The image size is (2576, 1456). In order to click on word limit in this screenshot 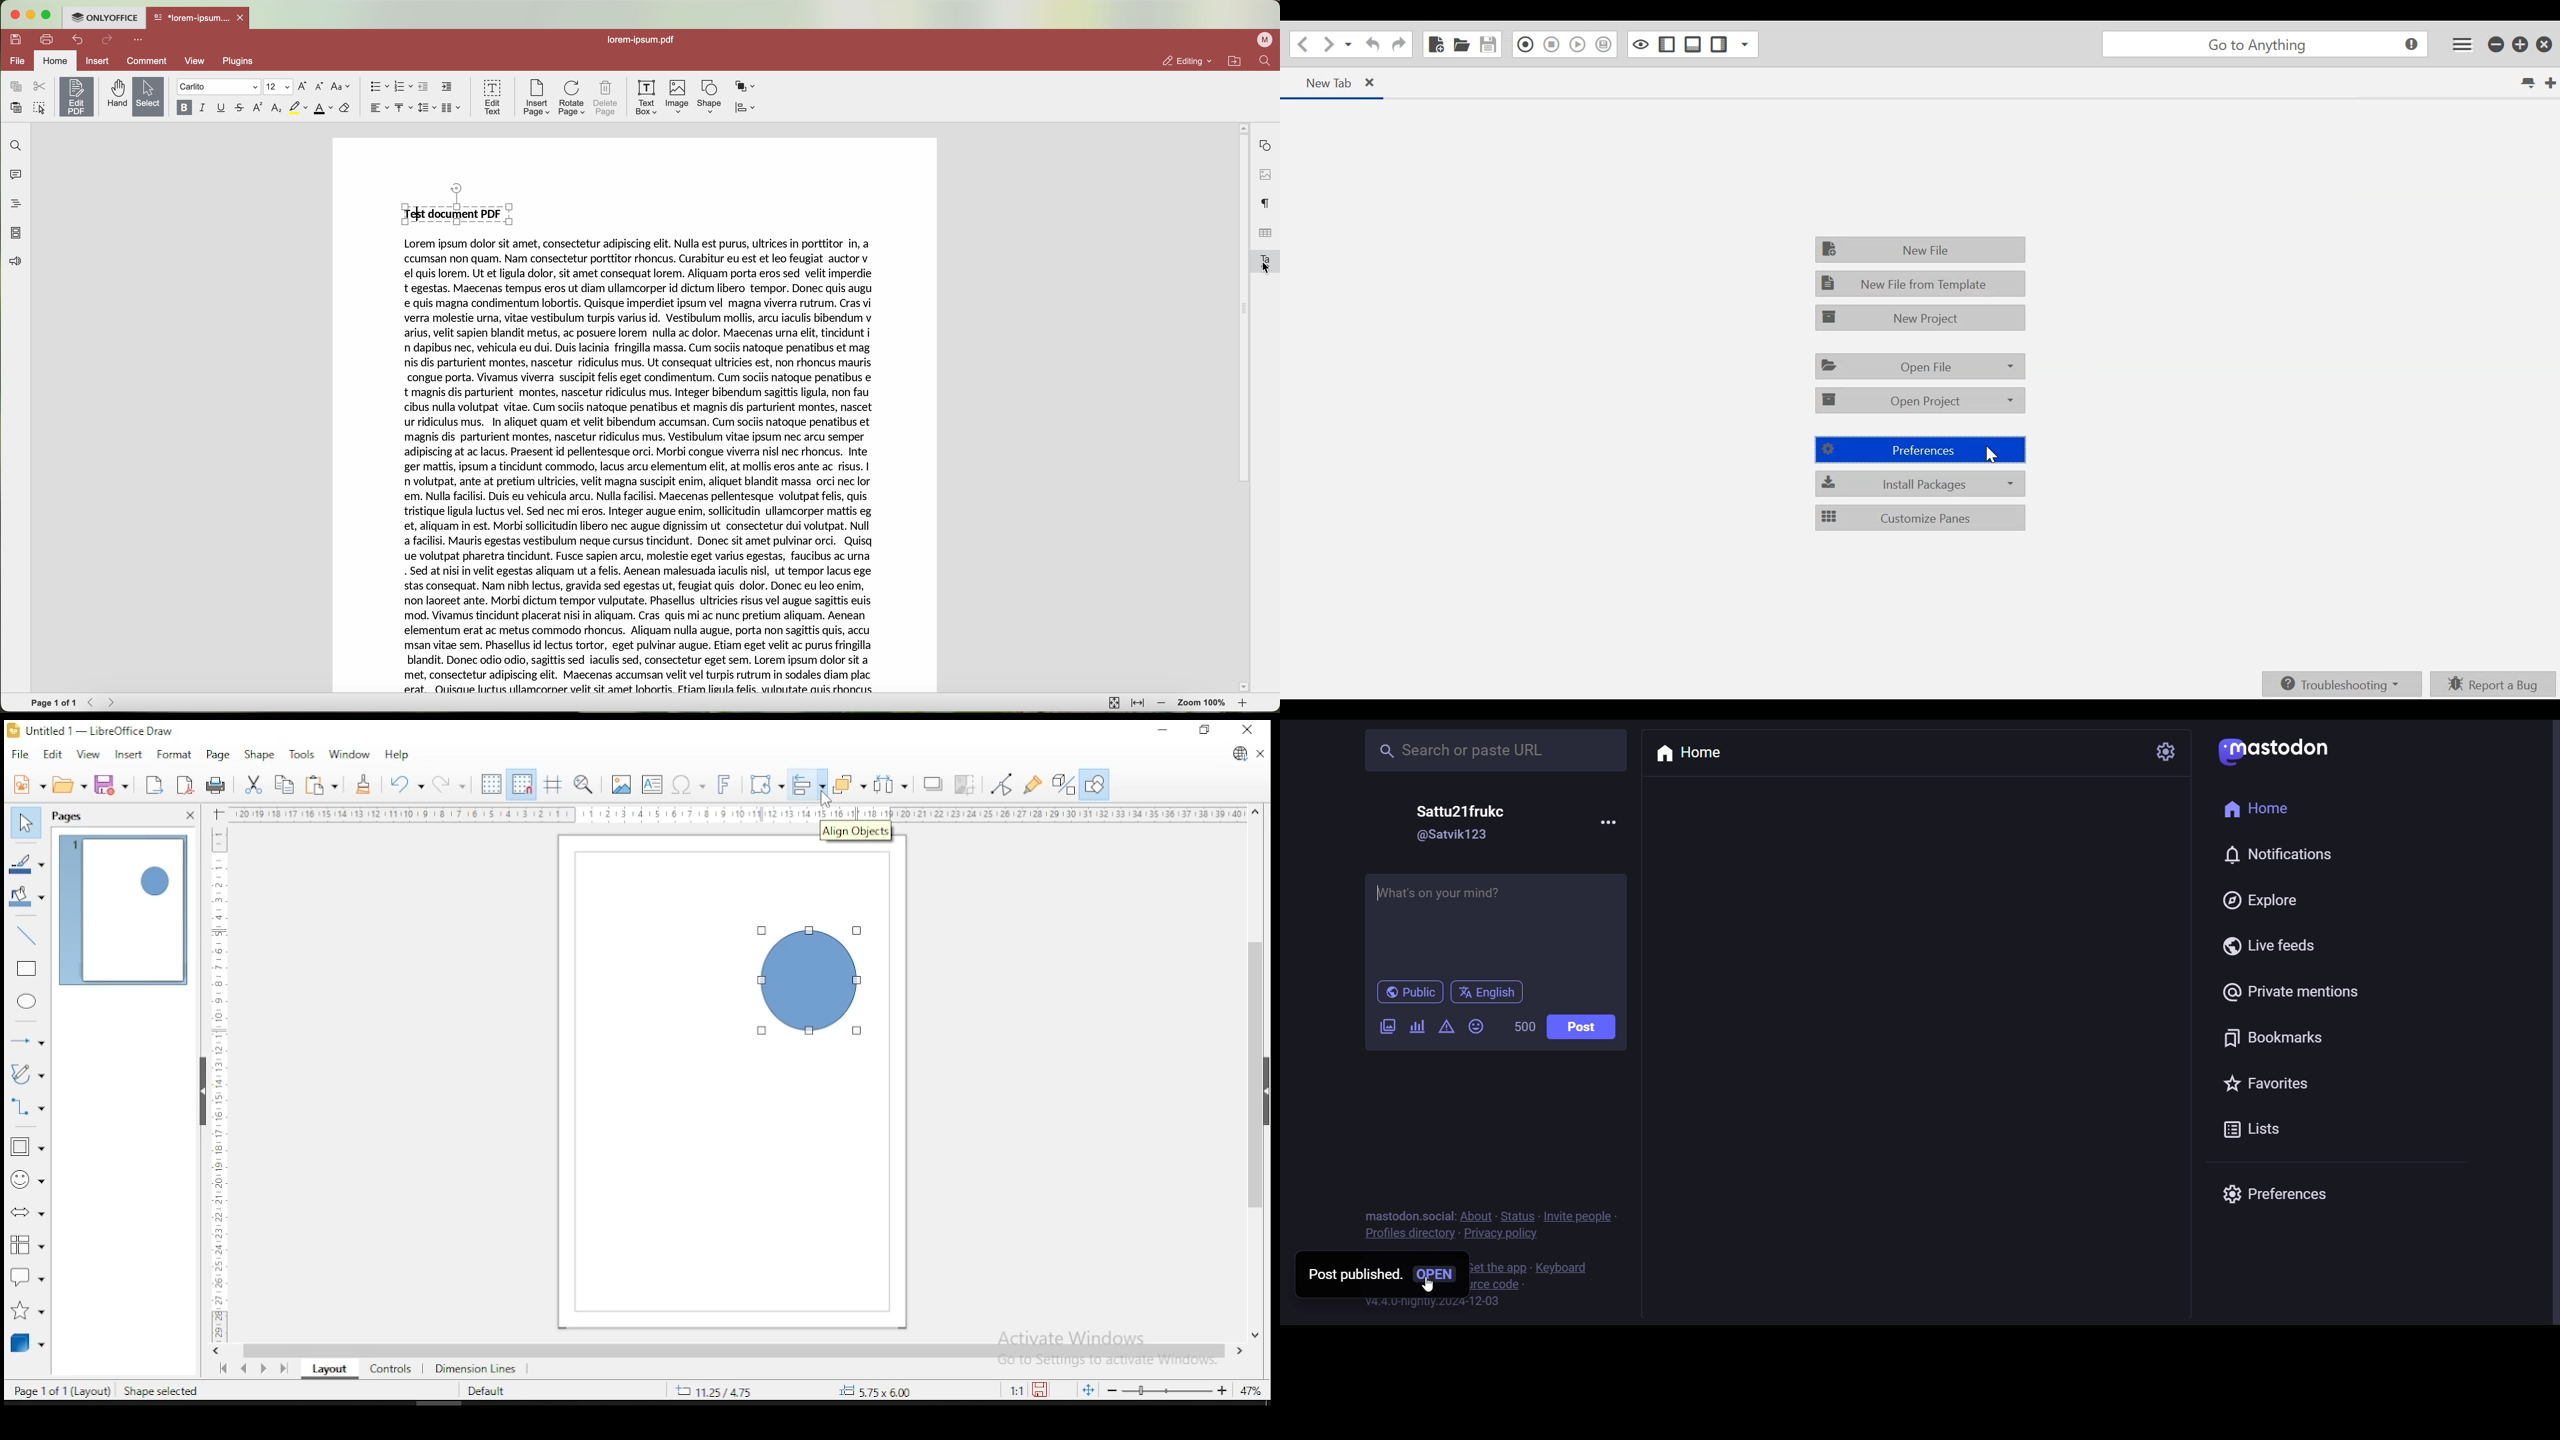, I will do `click(1524, 1027)`.